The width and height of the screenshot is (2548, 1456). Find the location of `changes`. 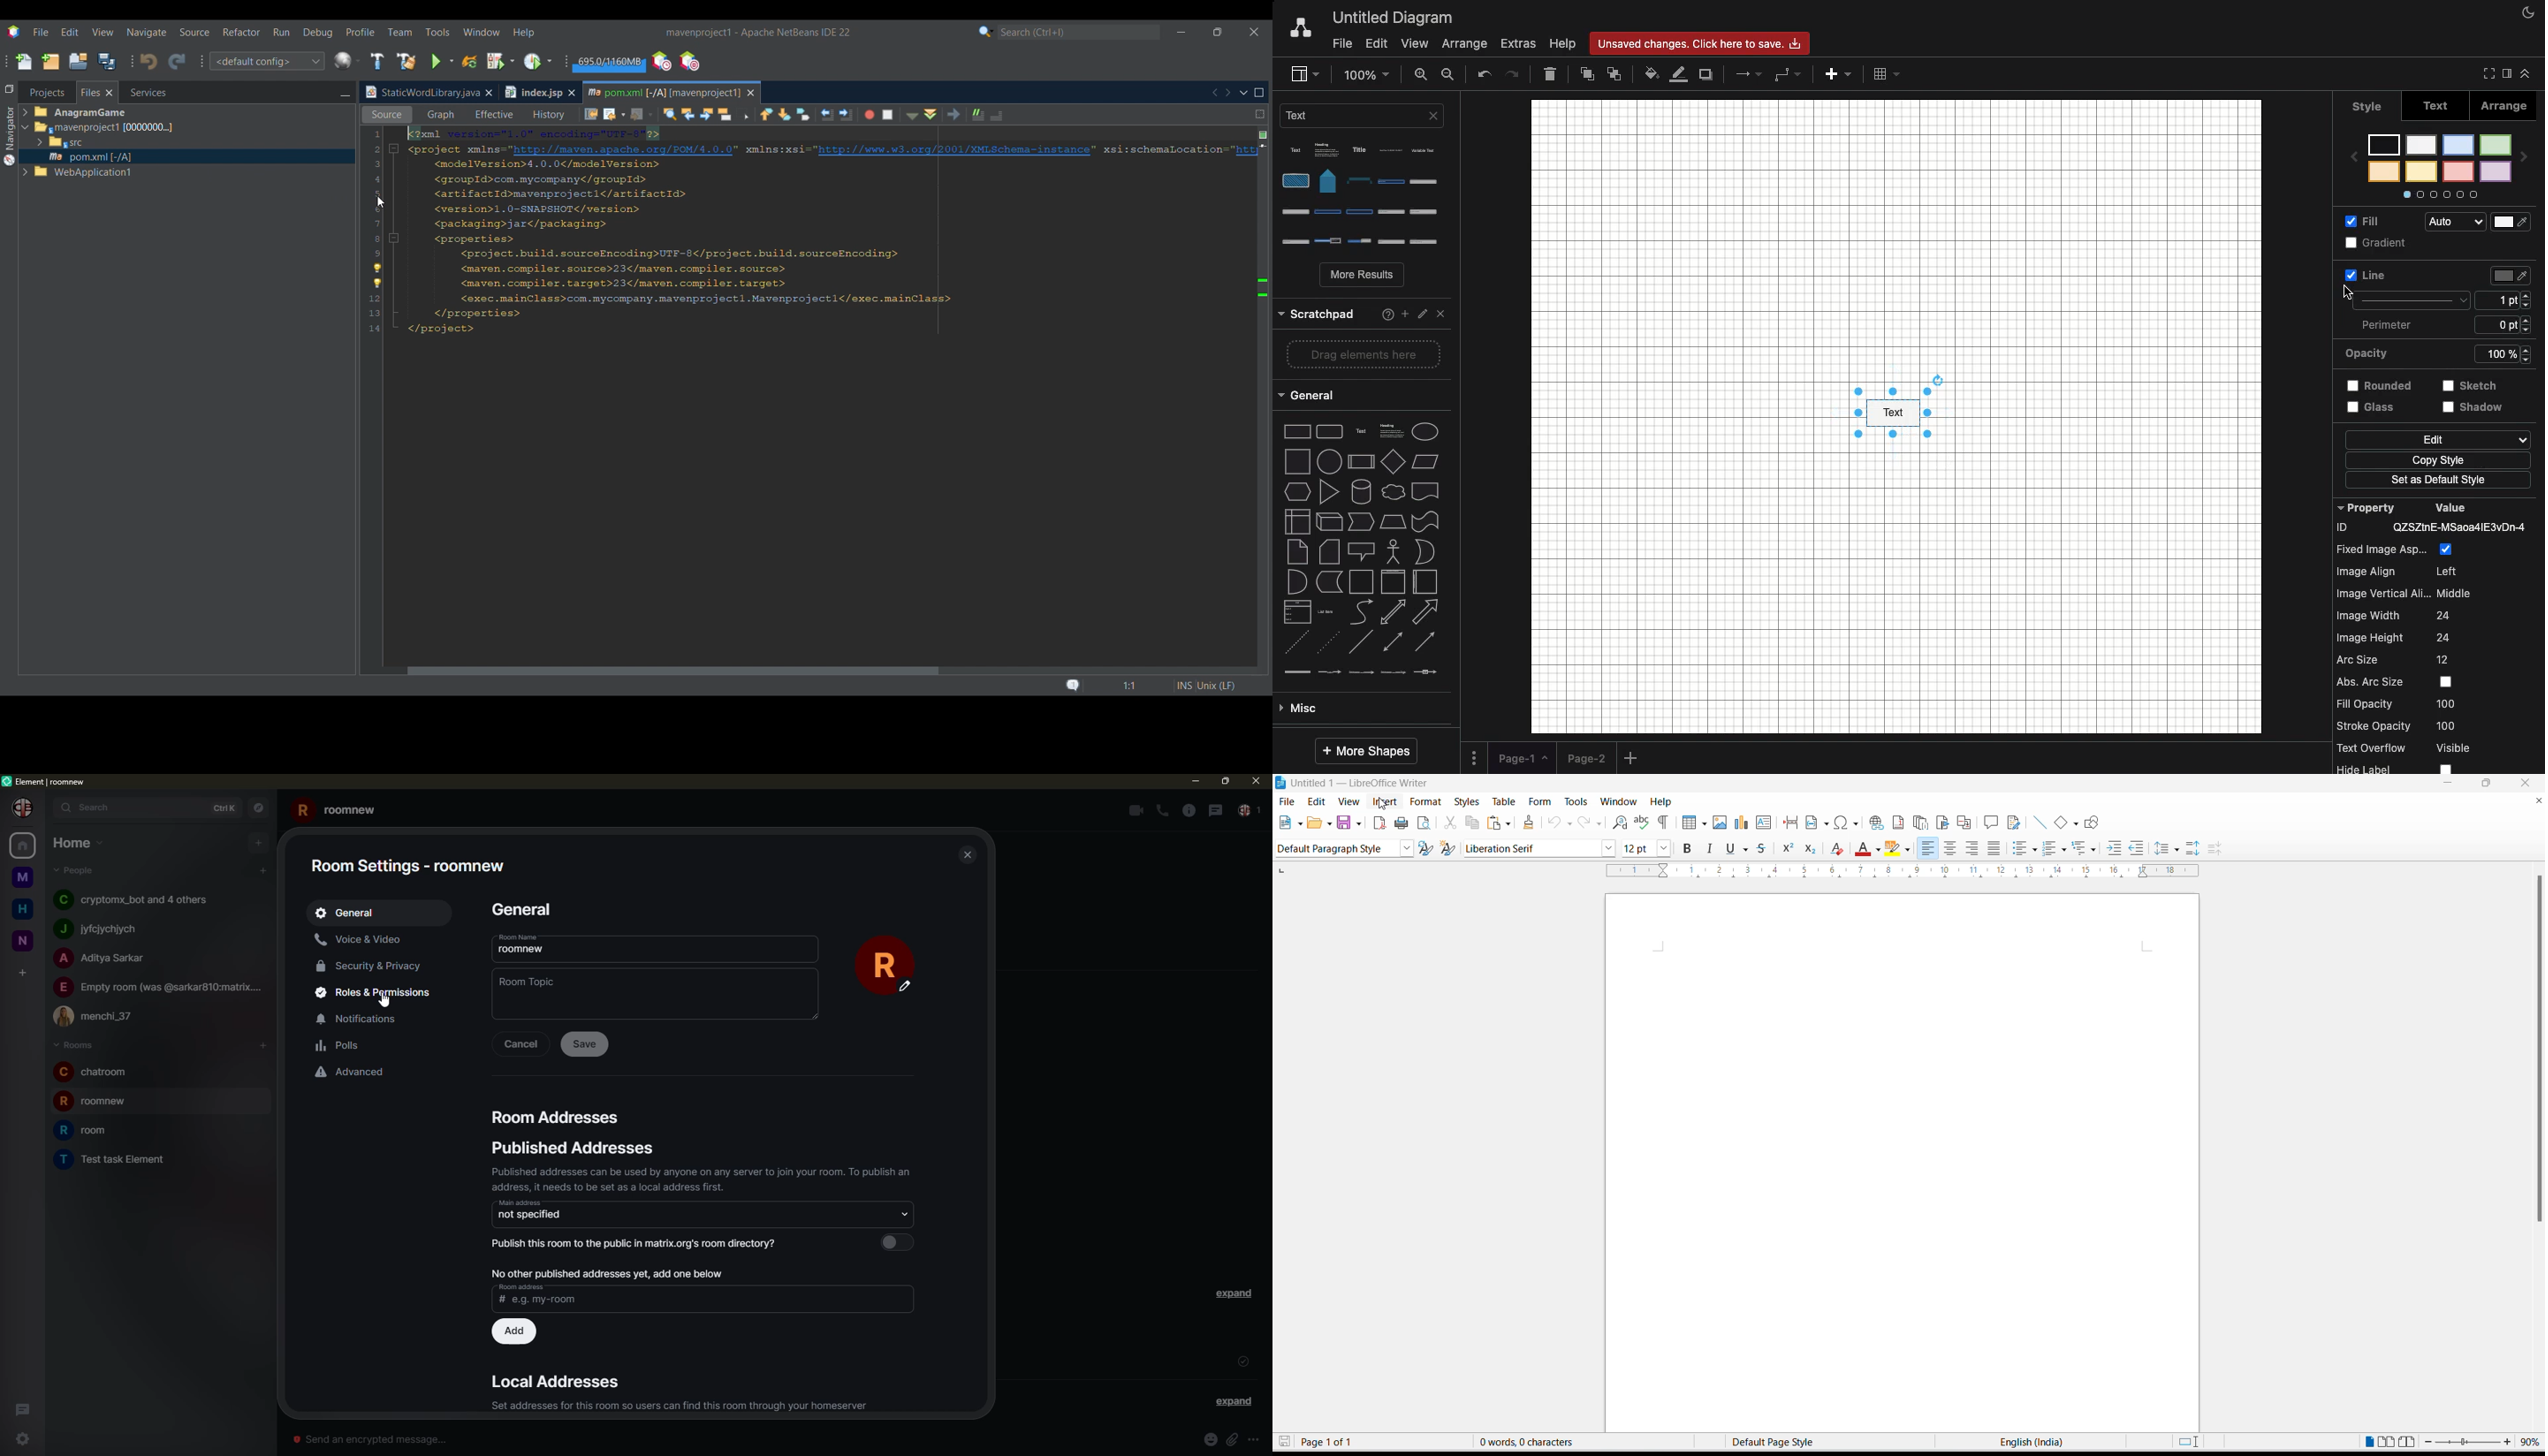

changes is located at coordinates (1705, 42).